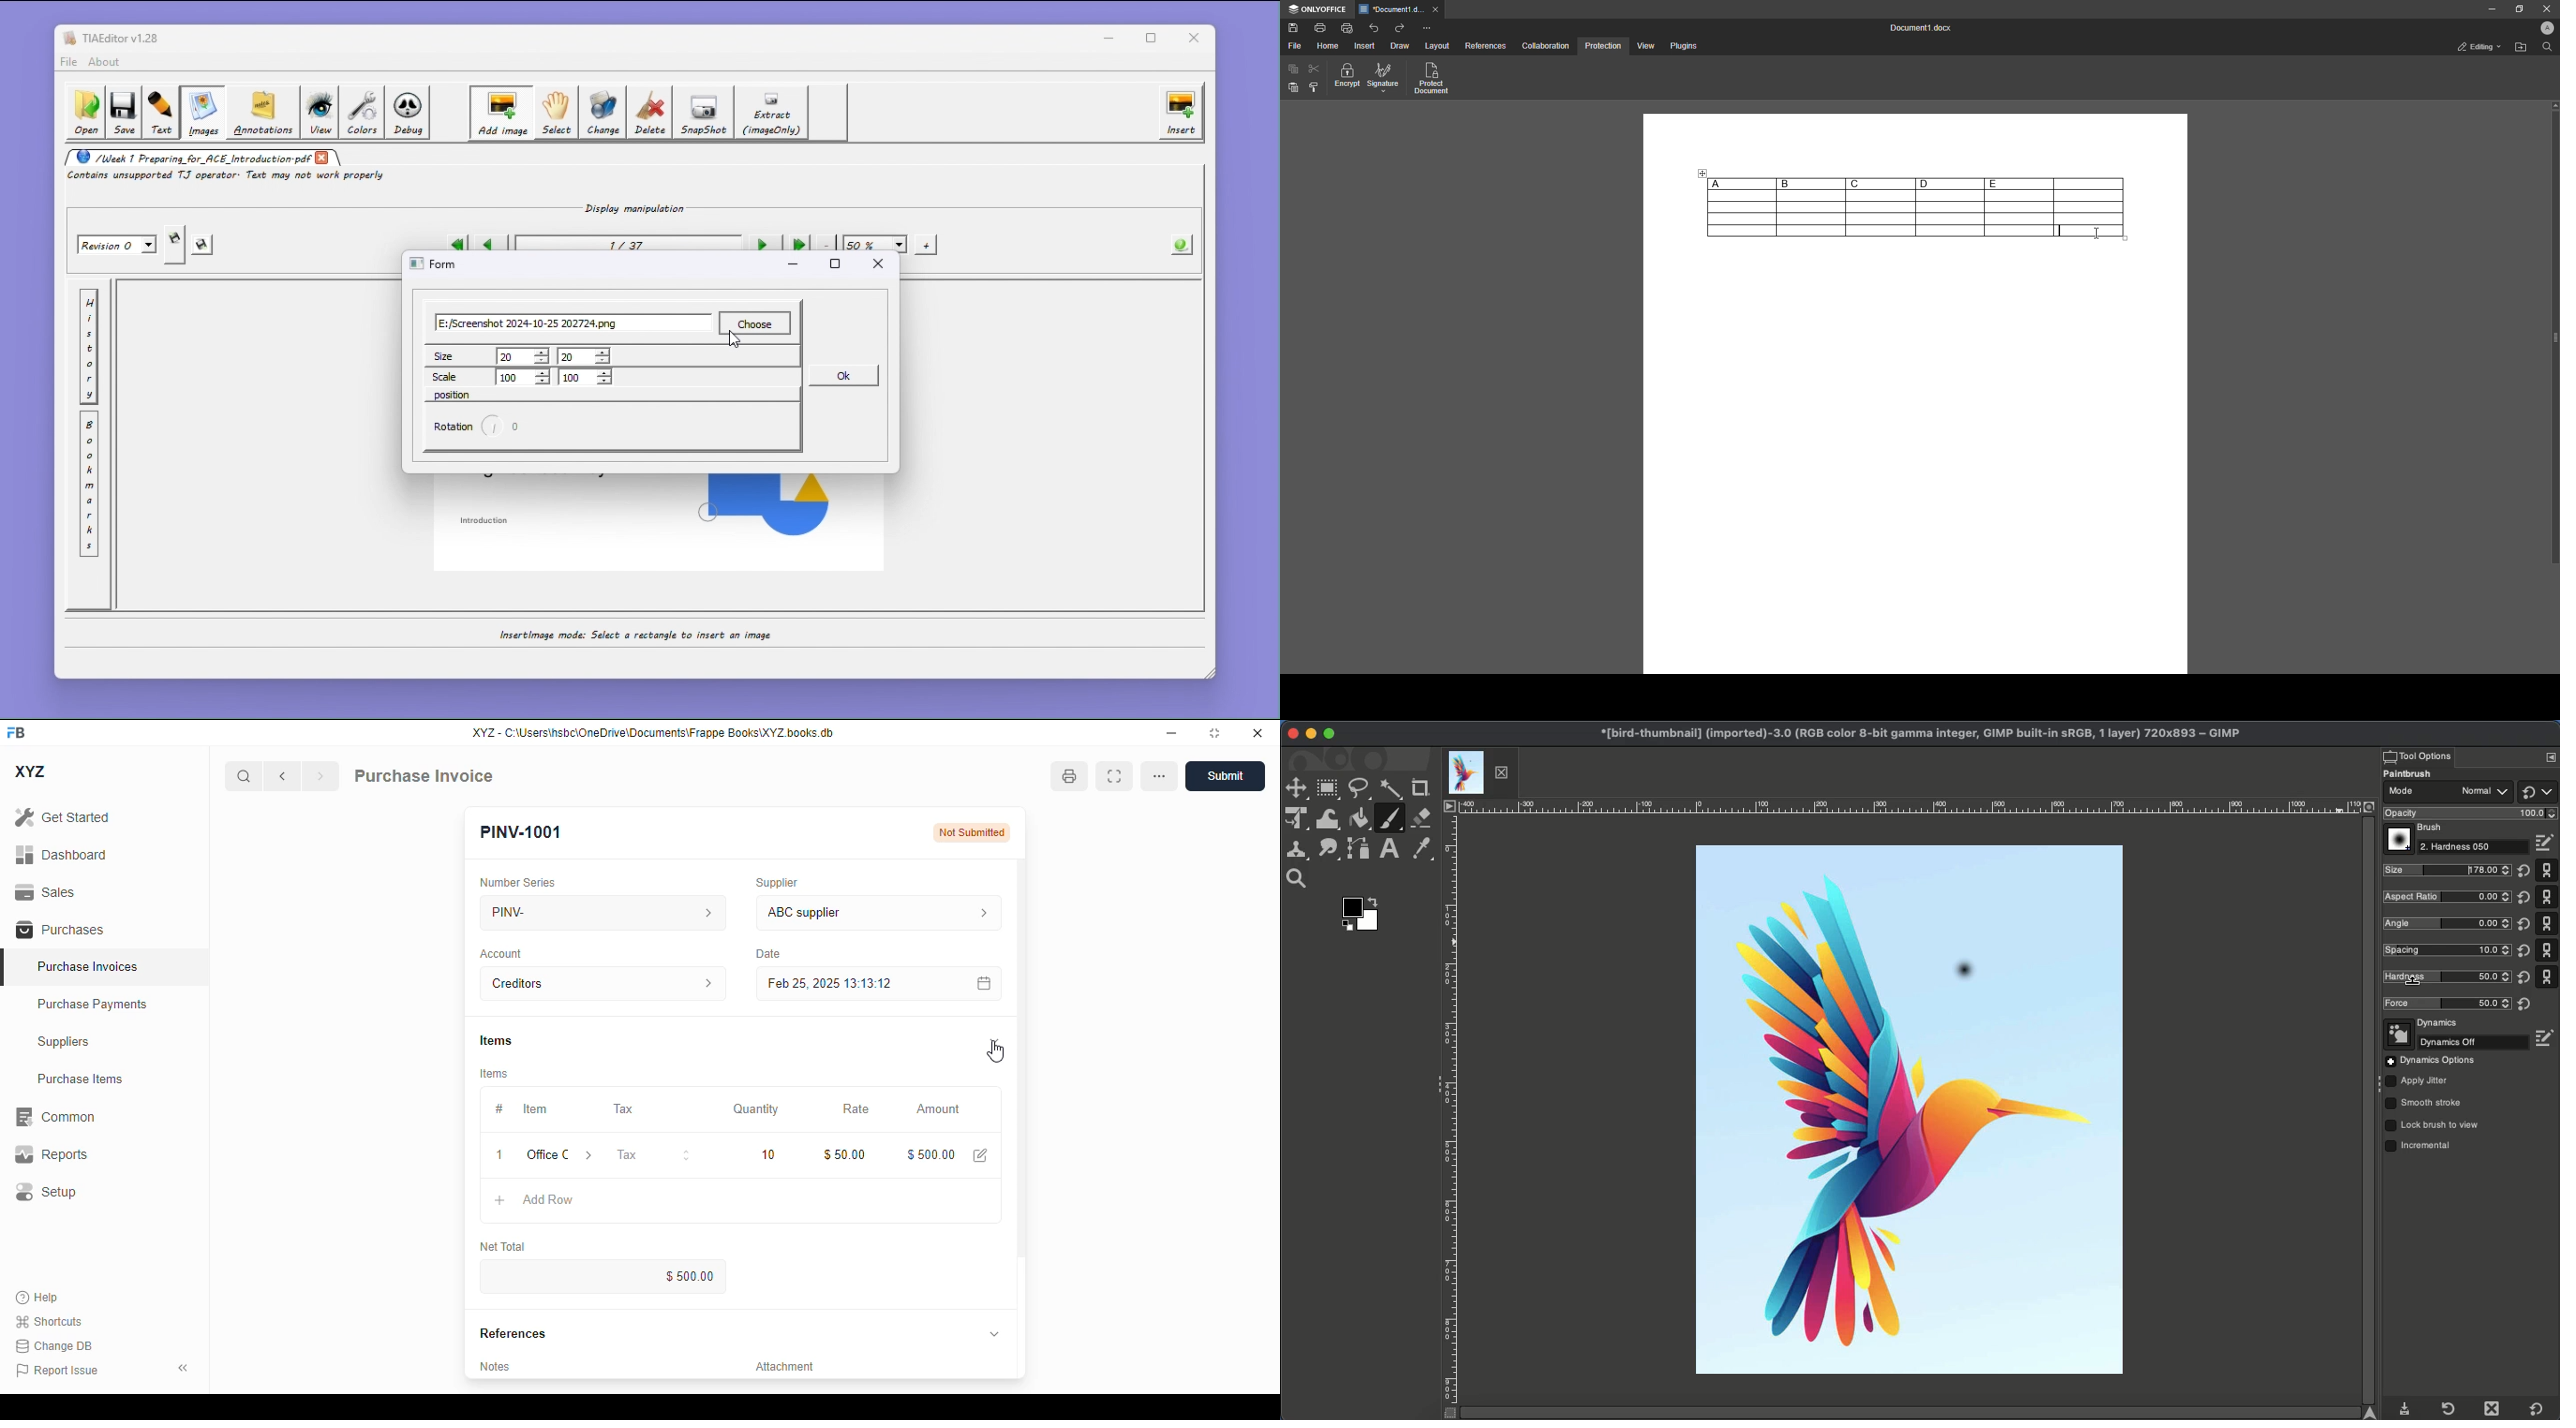 This screenshot has height=1428, width=2576. What do you see at coordinates (995, 1335) in the screenshot?
I see `toggle expand/collapse` at bounding box center [995, 1335].